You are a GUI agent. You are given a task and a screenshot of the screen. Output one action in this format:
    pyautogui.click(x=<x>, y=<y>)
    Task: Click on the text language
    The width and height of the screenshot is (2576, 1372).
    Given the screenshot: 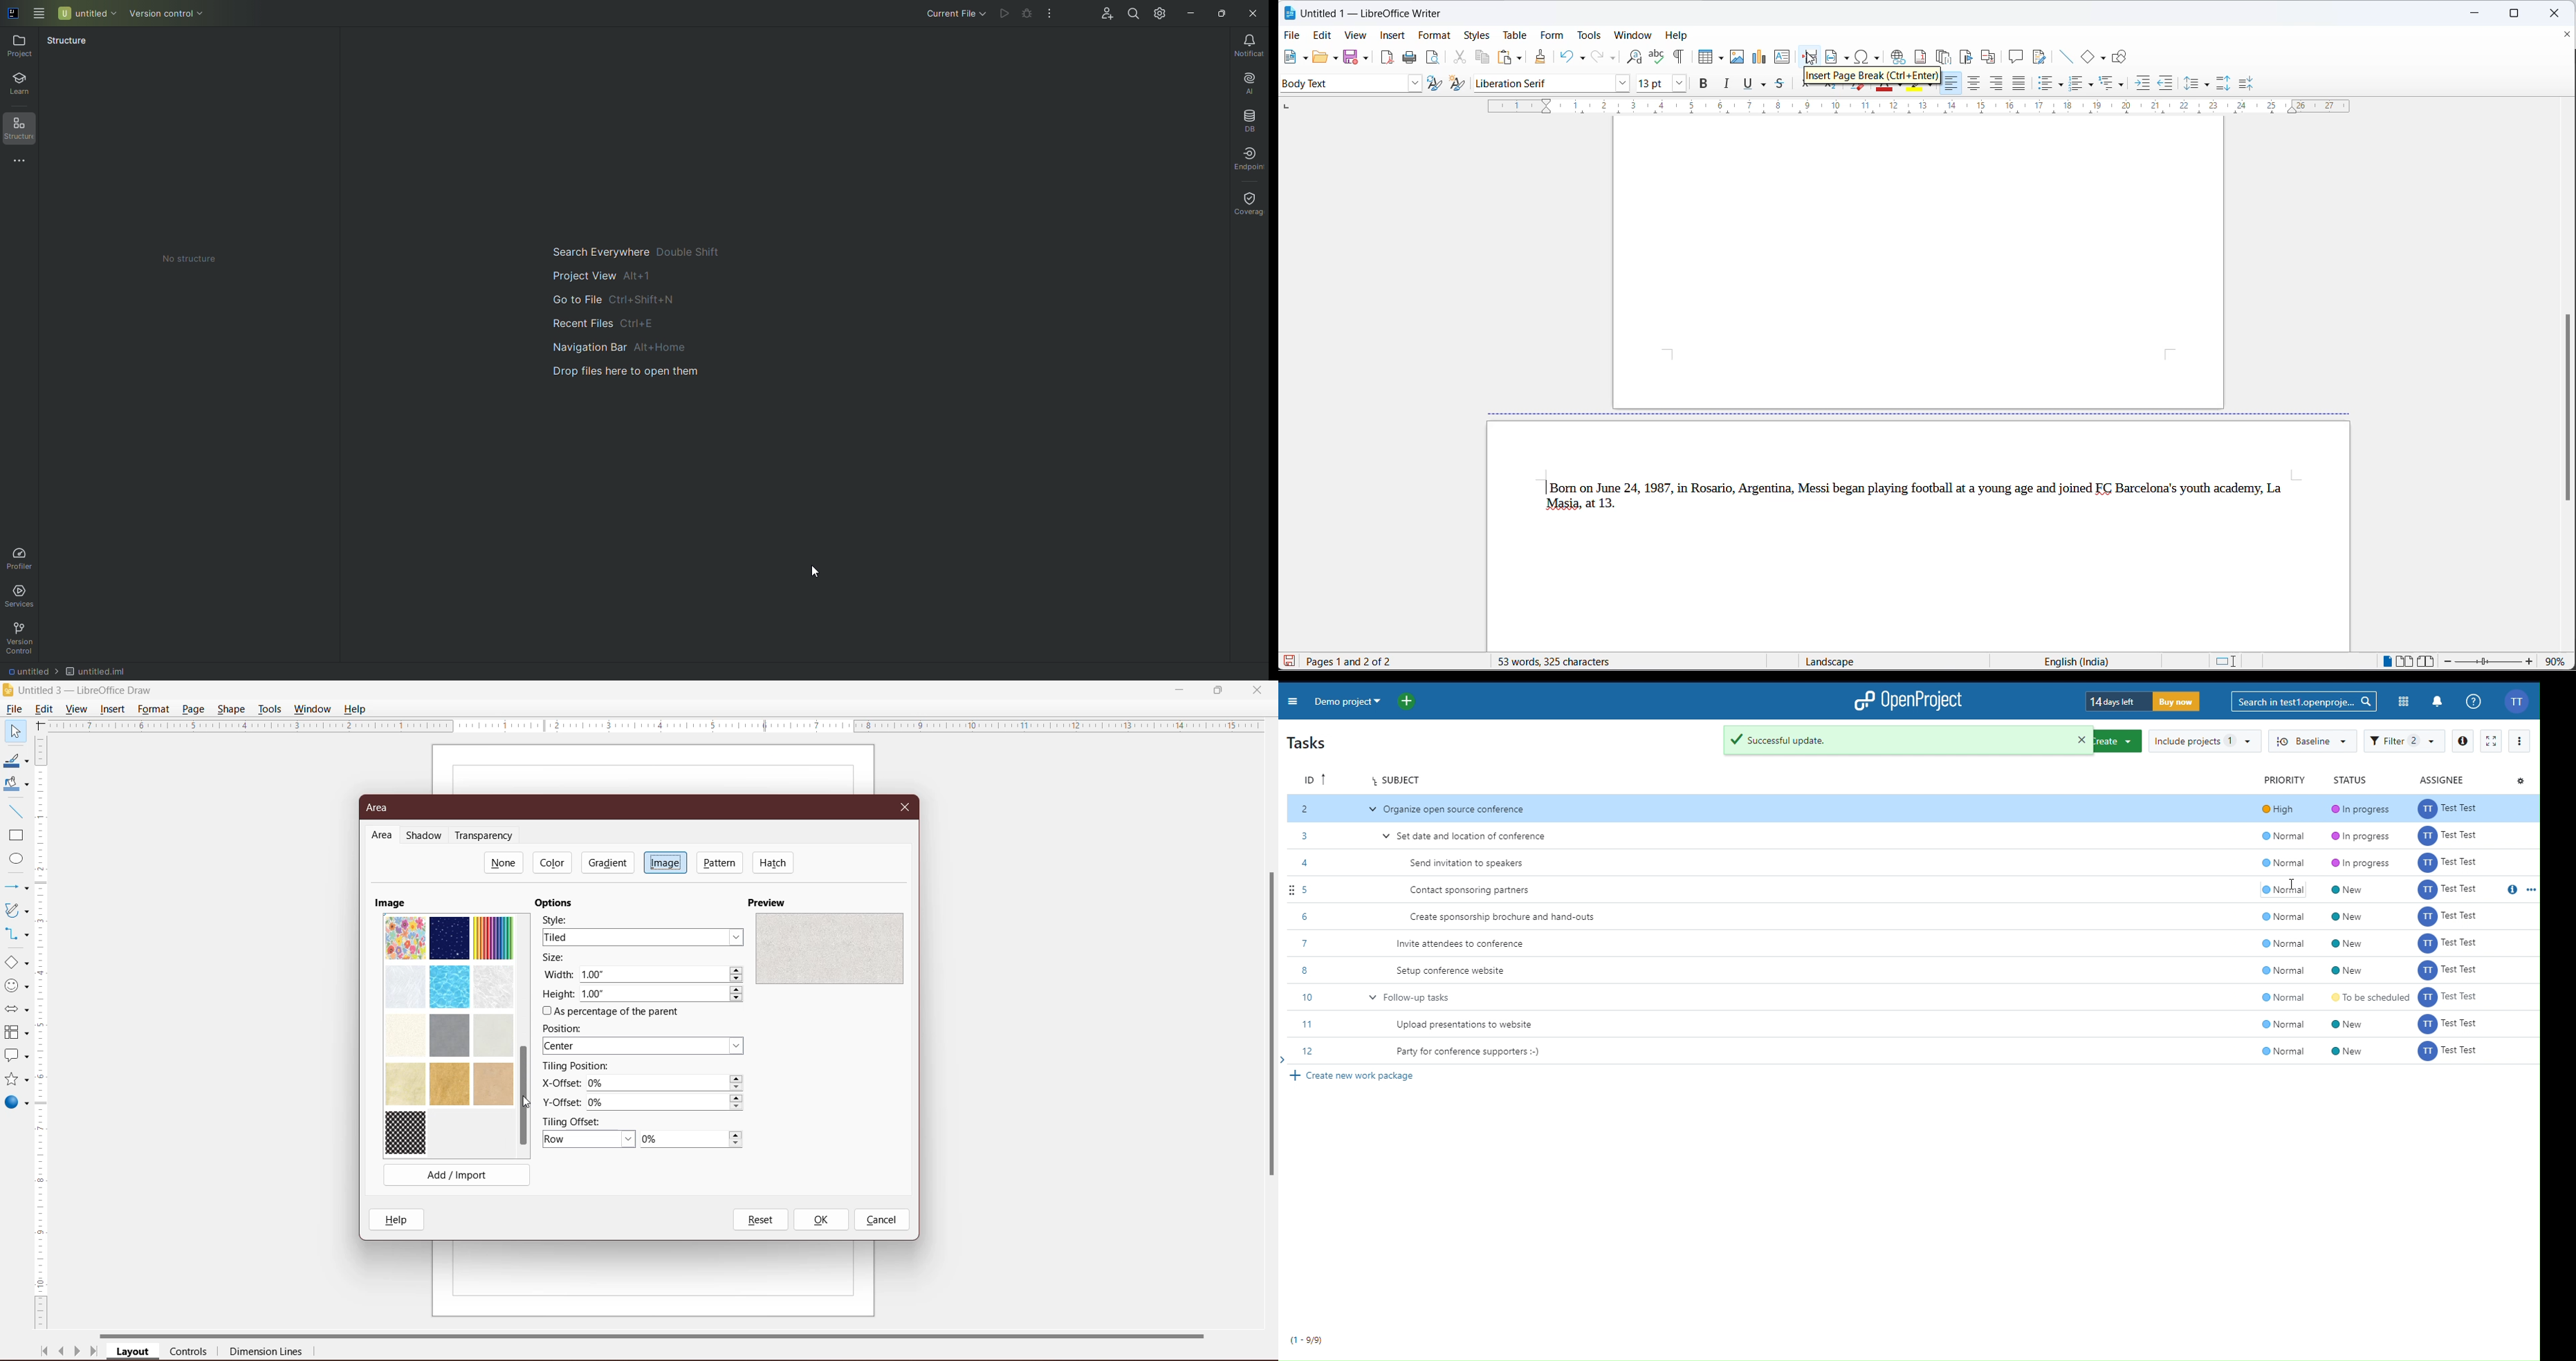 What is the action you would take?
    pyautogui.click(x=2059, y=662)
    